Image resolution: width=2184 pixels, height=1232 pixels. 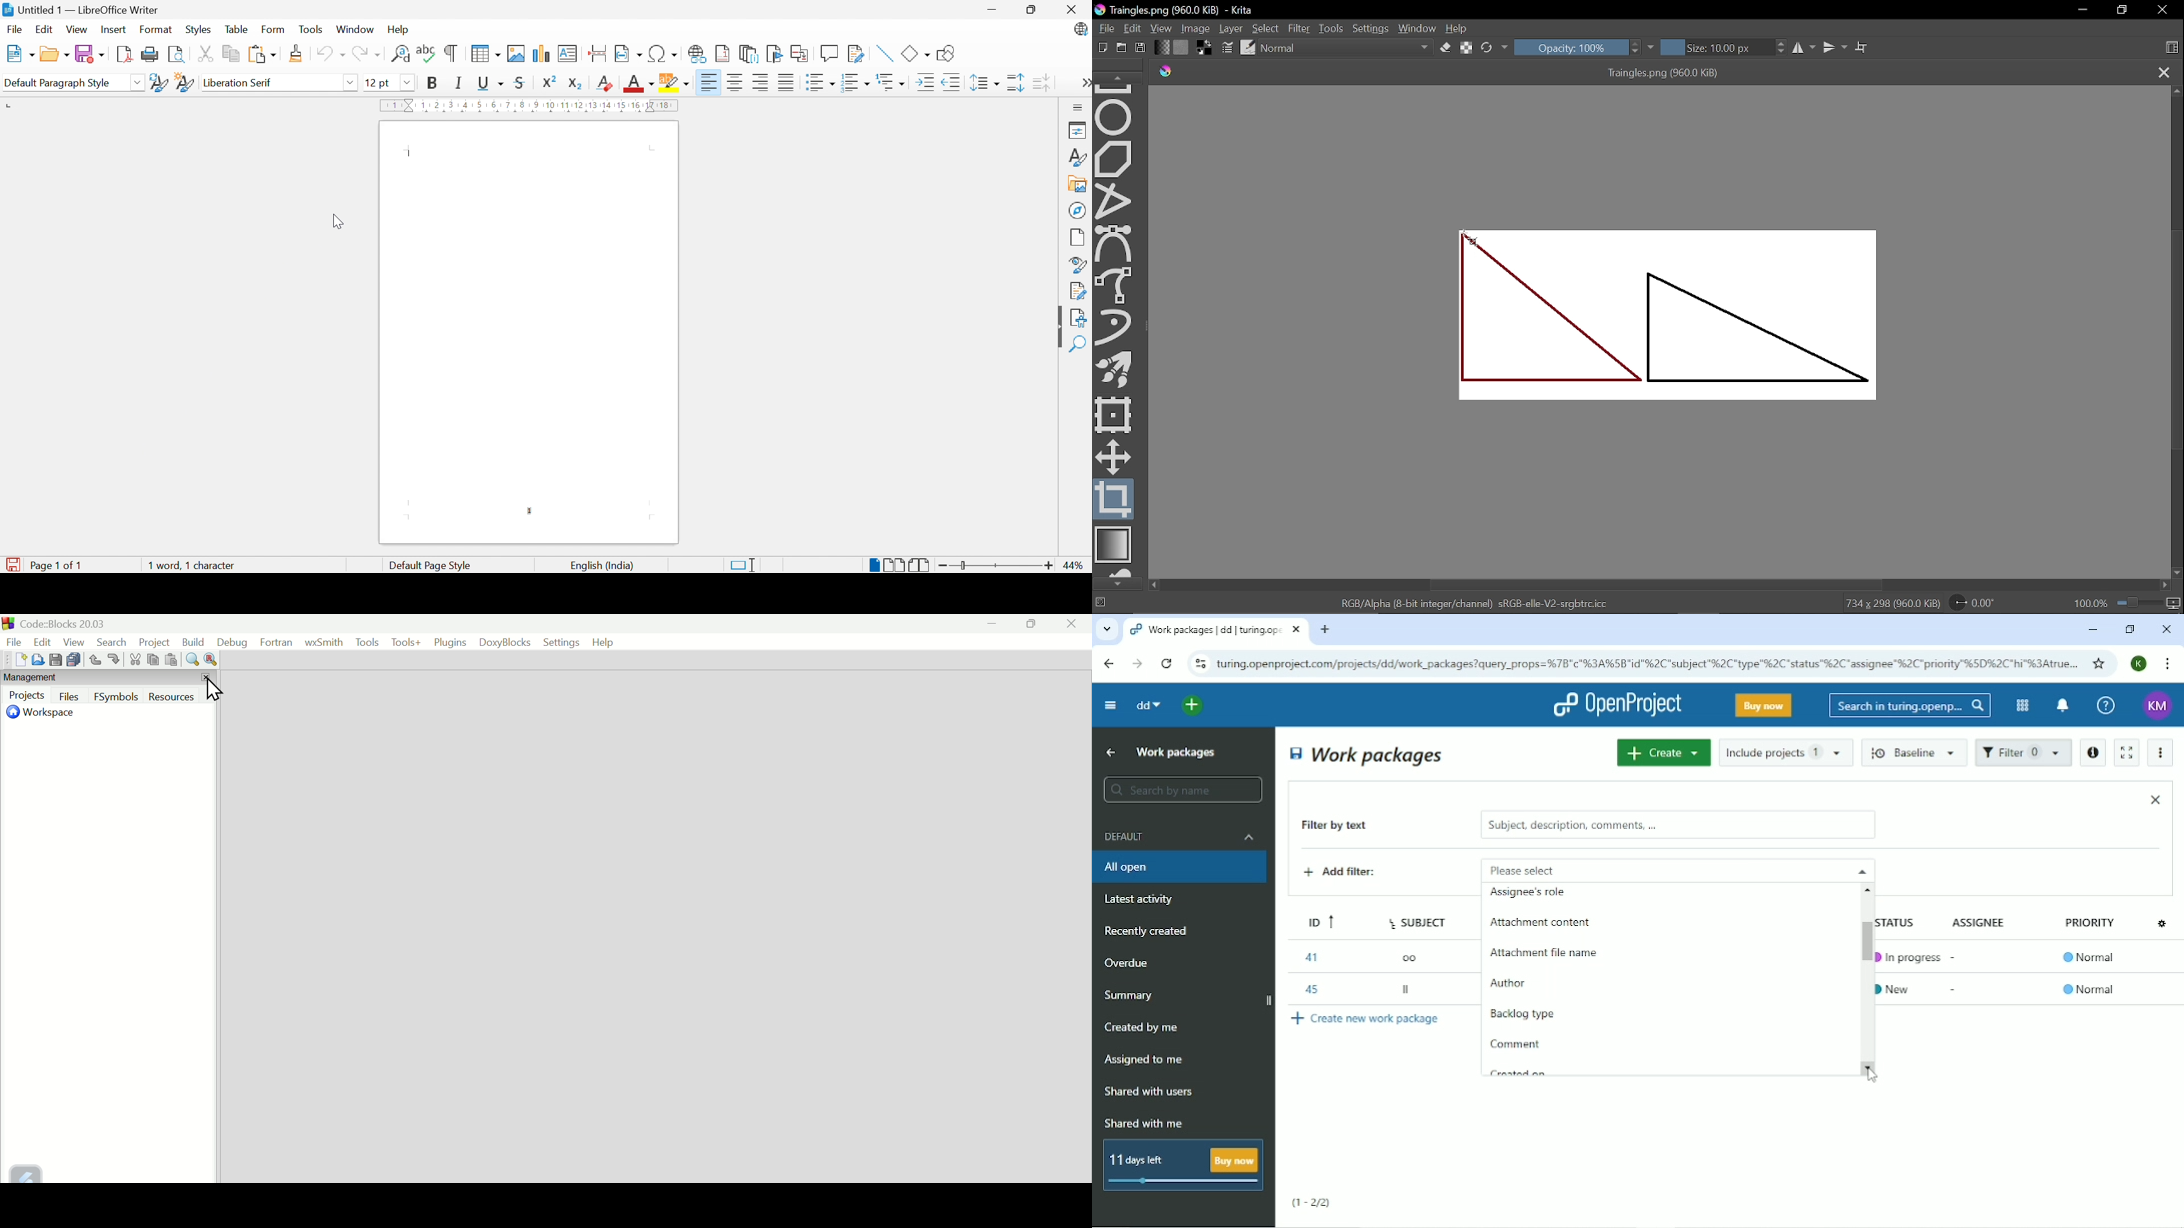 What do you see at coordinates (1445, 48) in the screenshot?
I see `Eraser` at bounding box center [1445, 48].